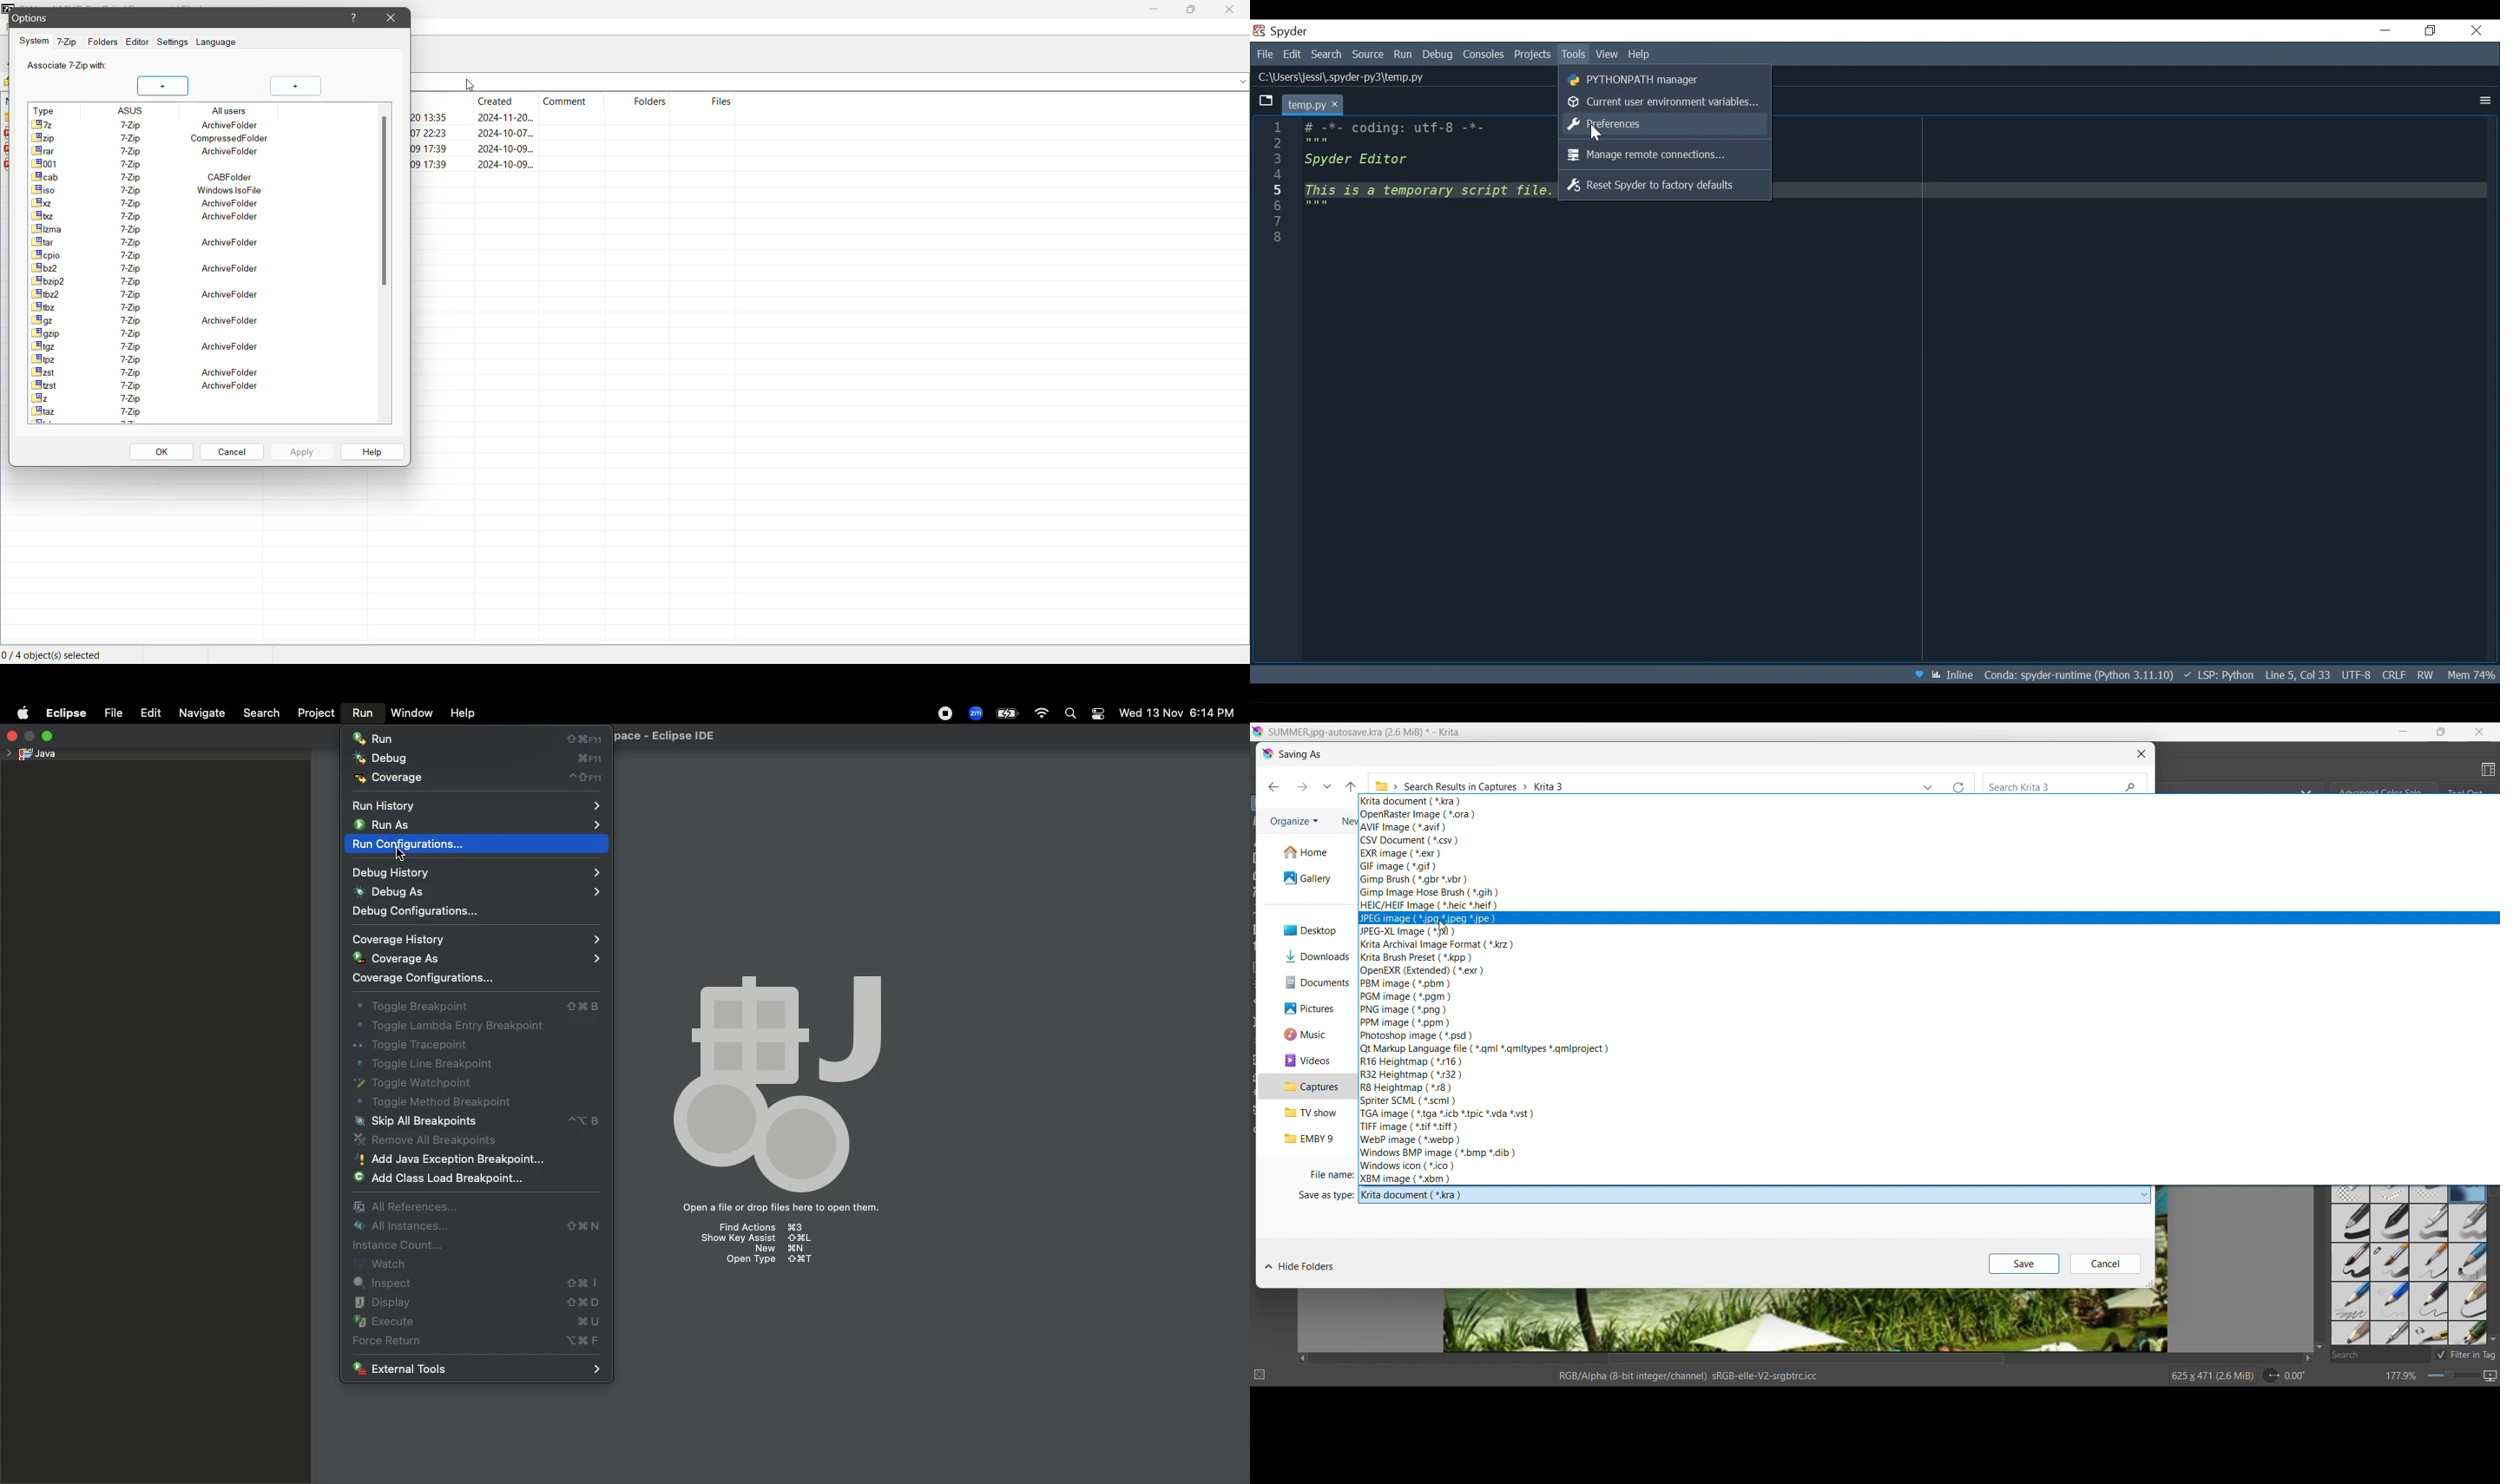 Image resolution: width=2520 pixels, height=1484 pixels. What do you see at coordinates (1368, 54) in the screenshot?
I see `Source` at bounding box center [1368, 54].